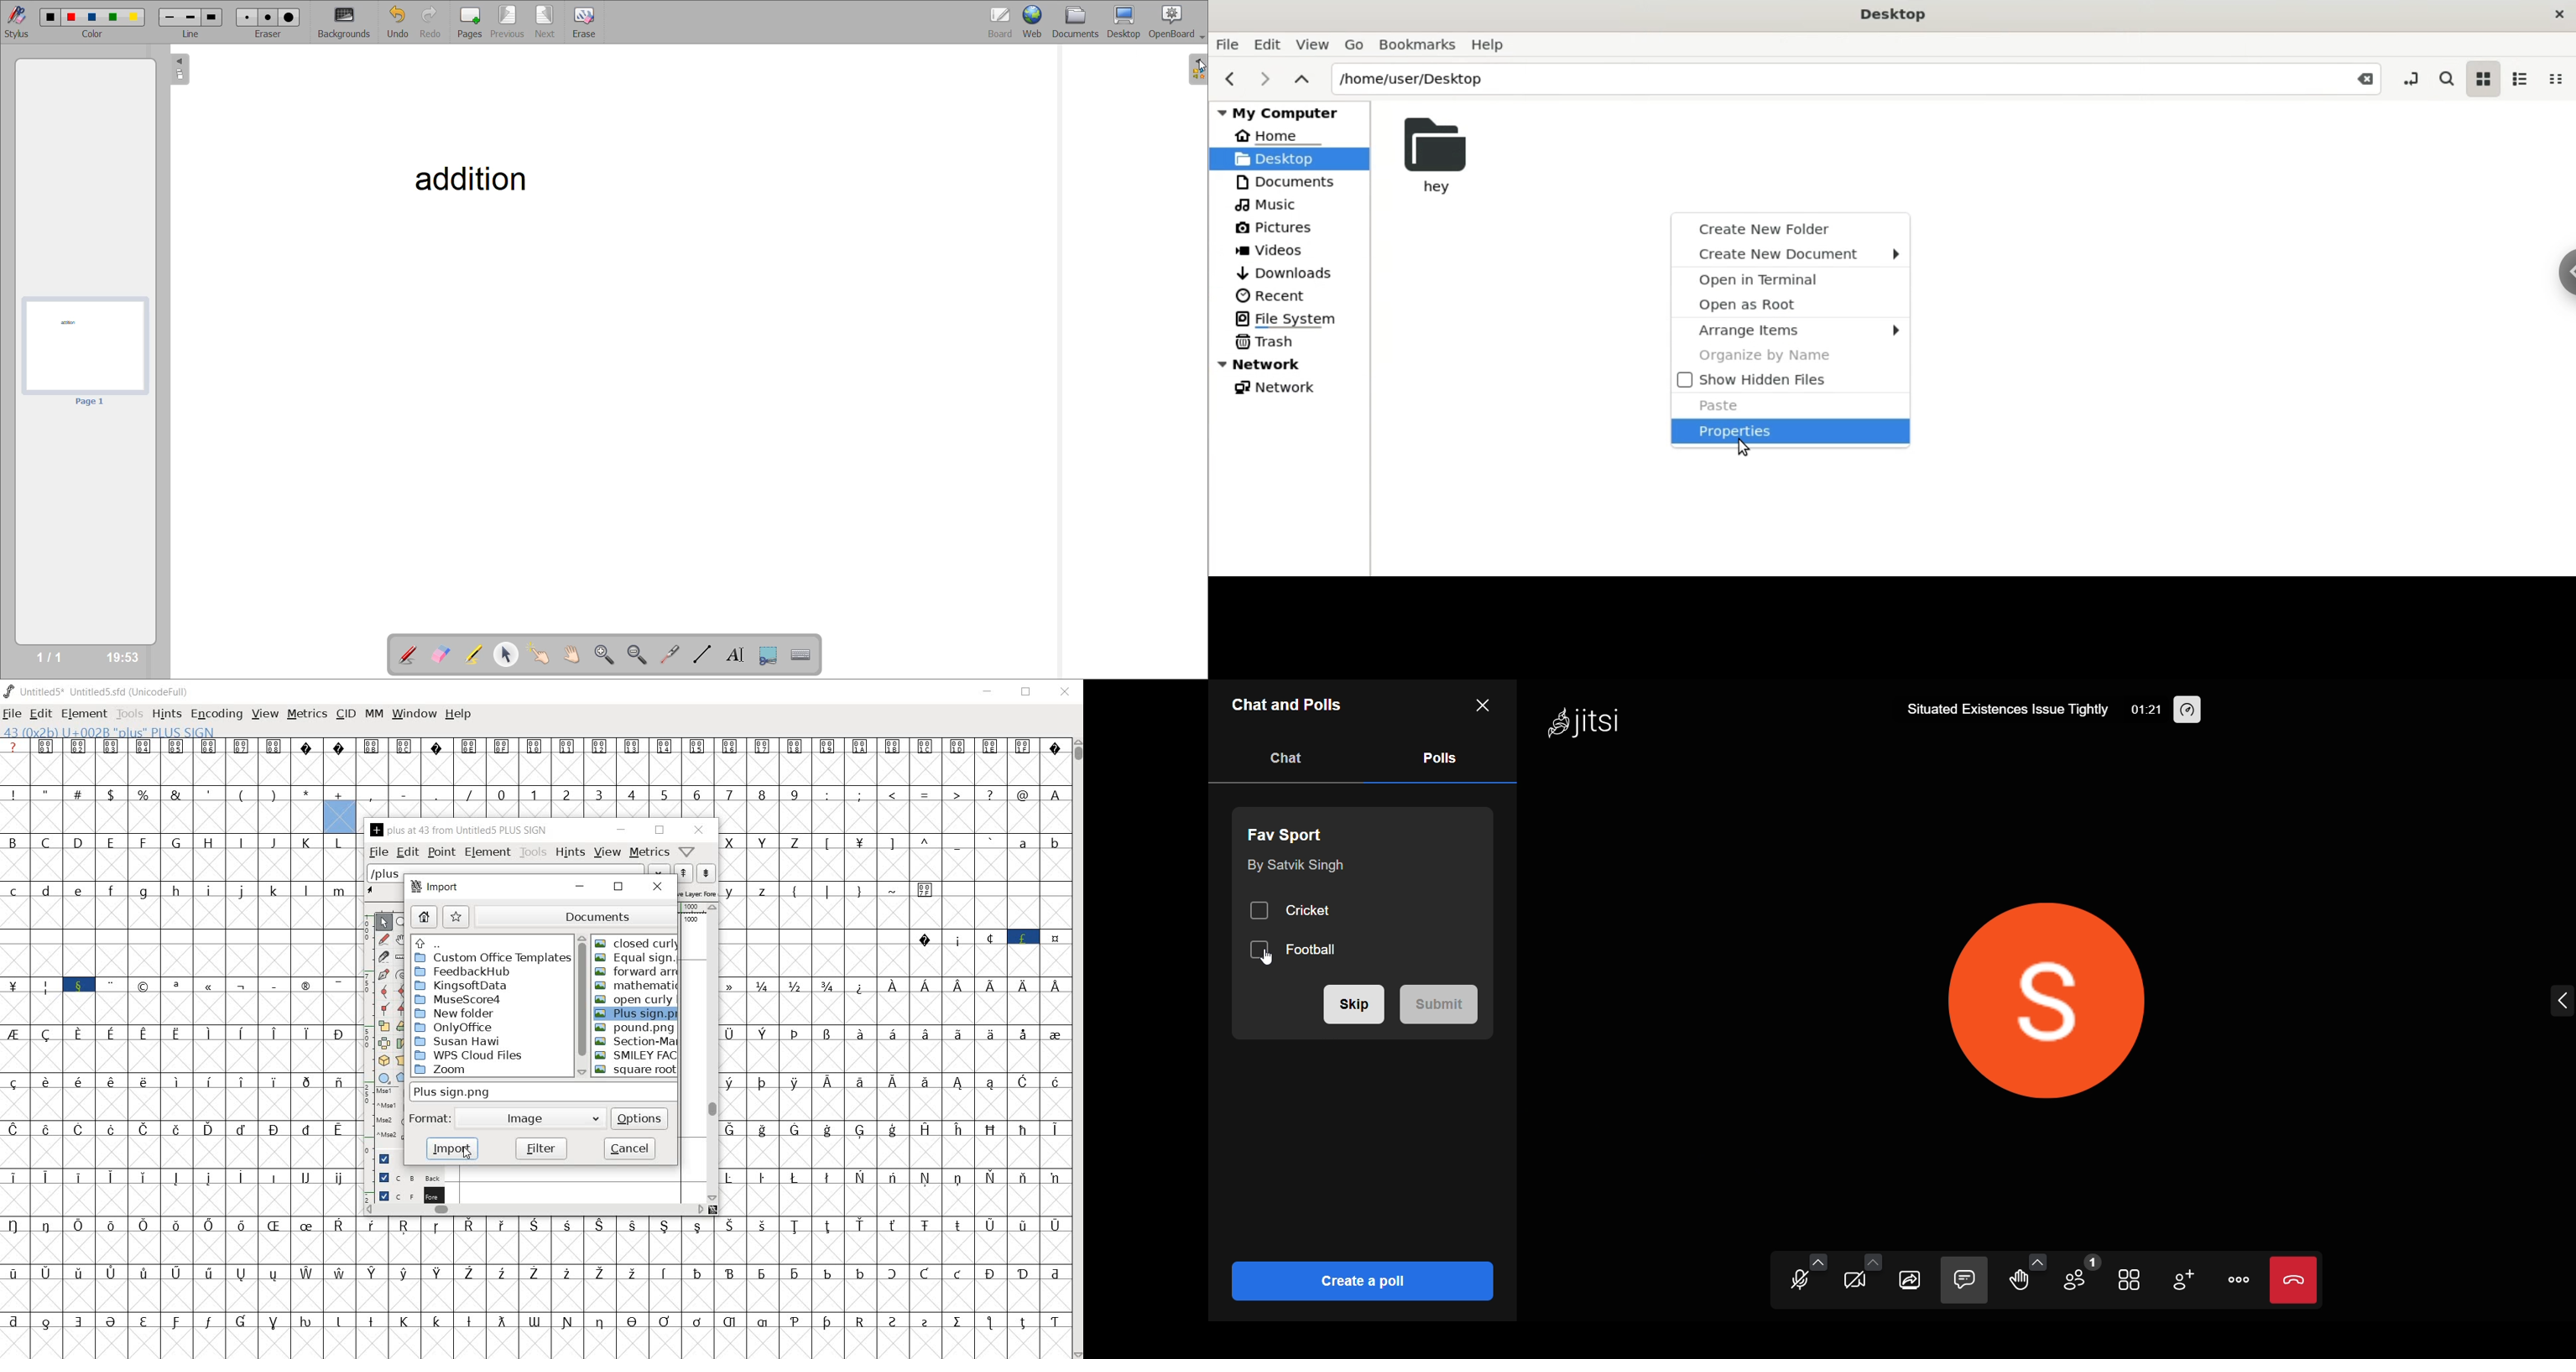 The width and height of the screenshot is (2576, 1372). Describe the element at coordinates (2020, 1283) in the screenshot. I see `raise hand` at that location.